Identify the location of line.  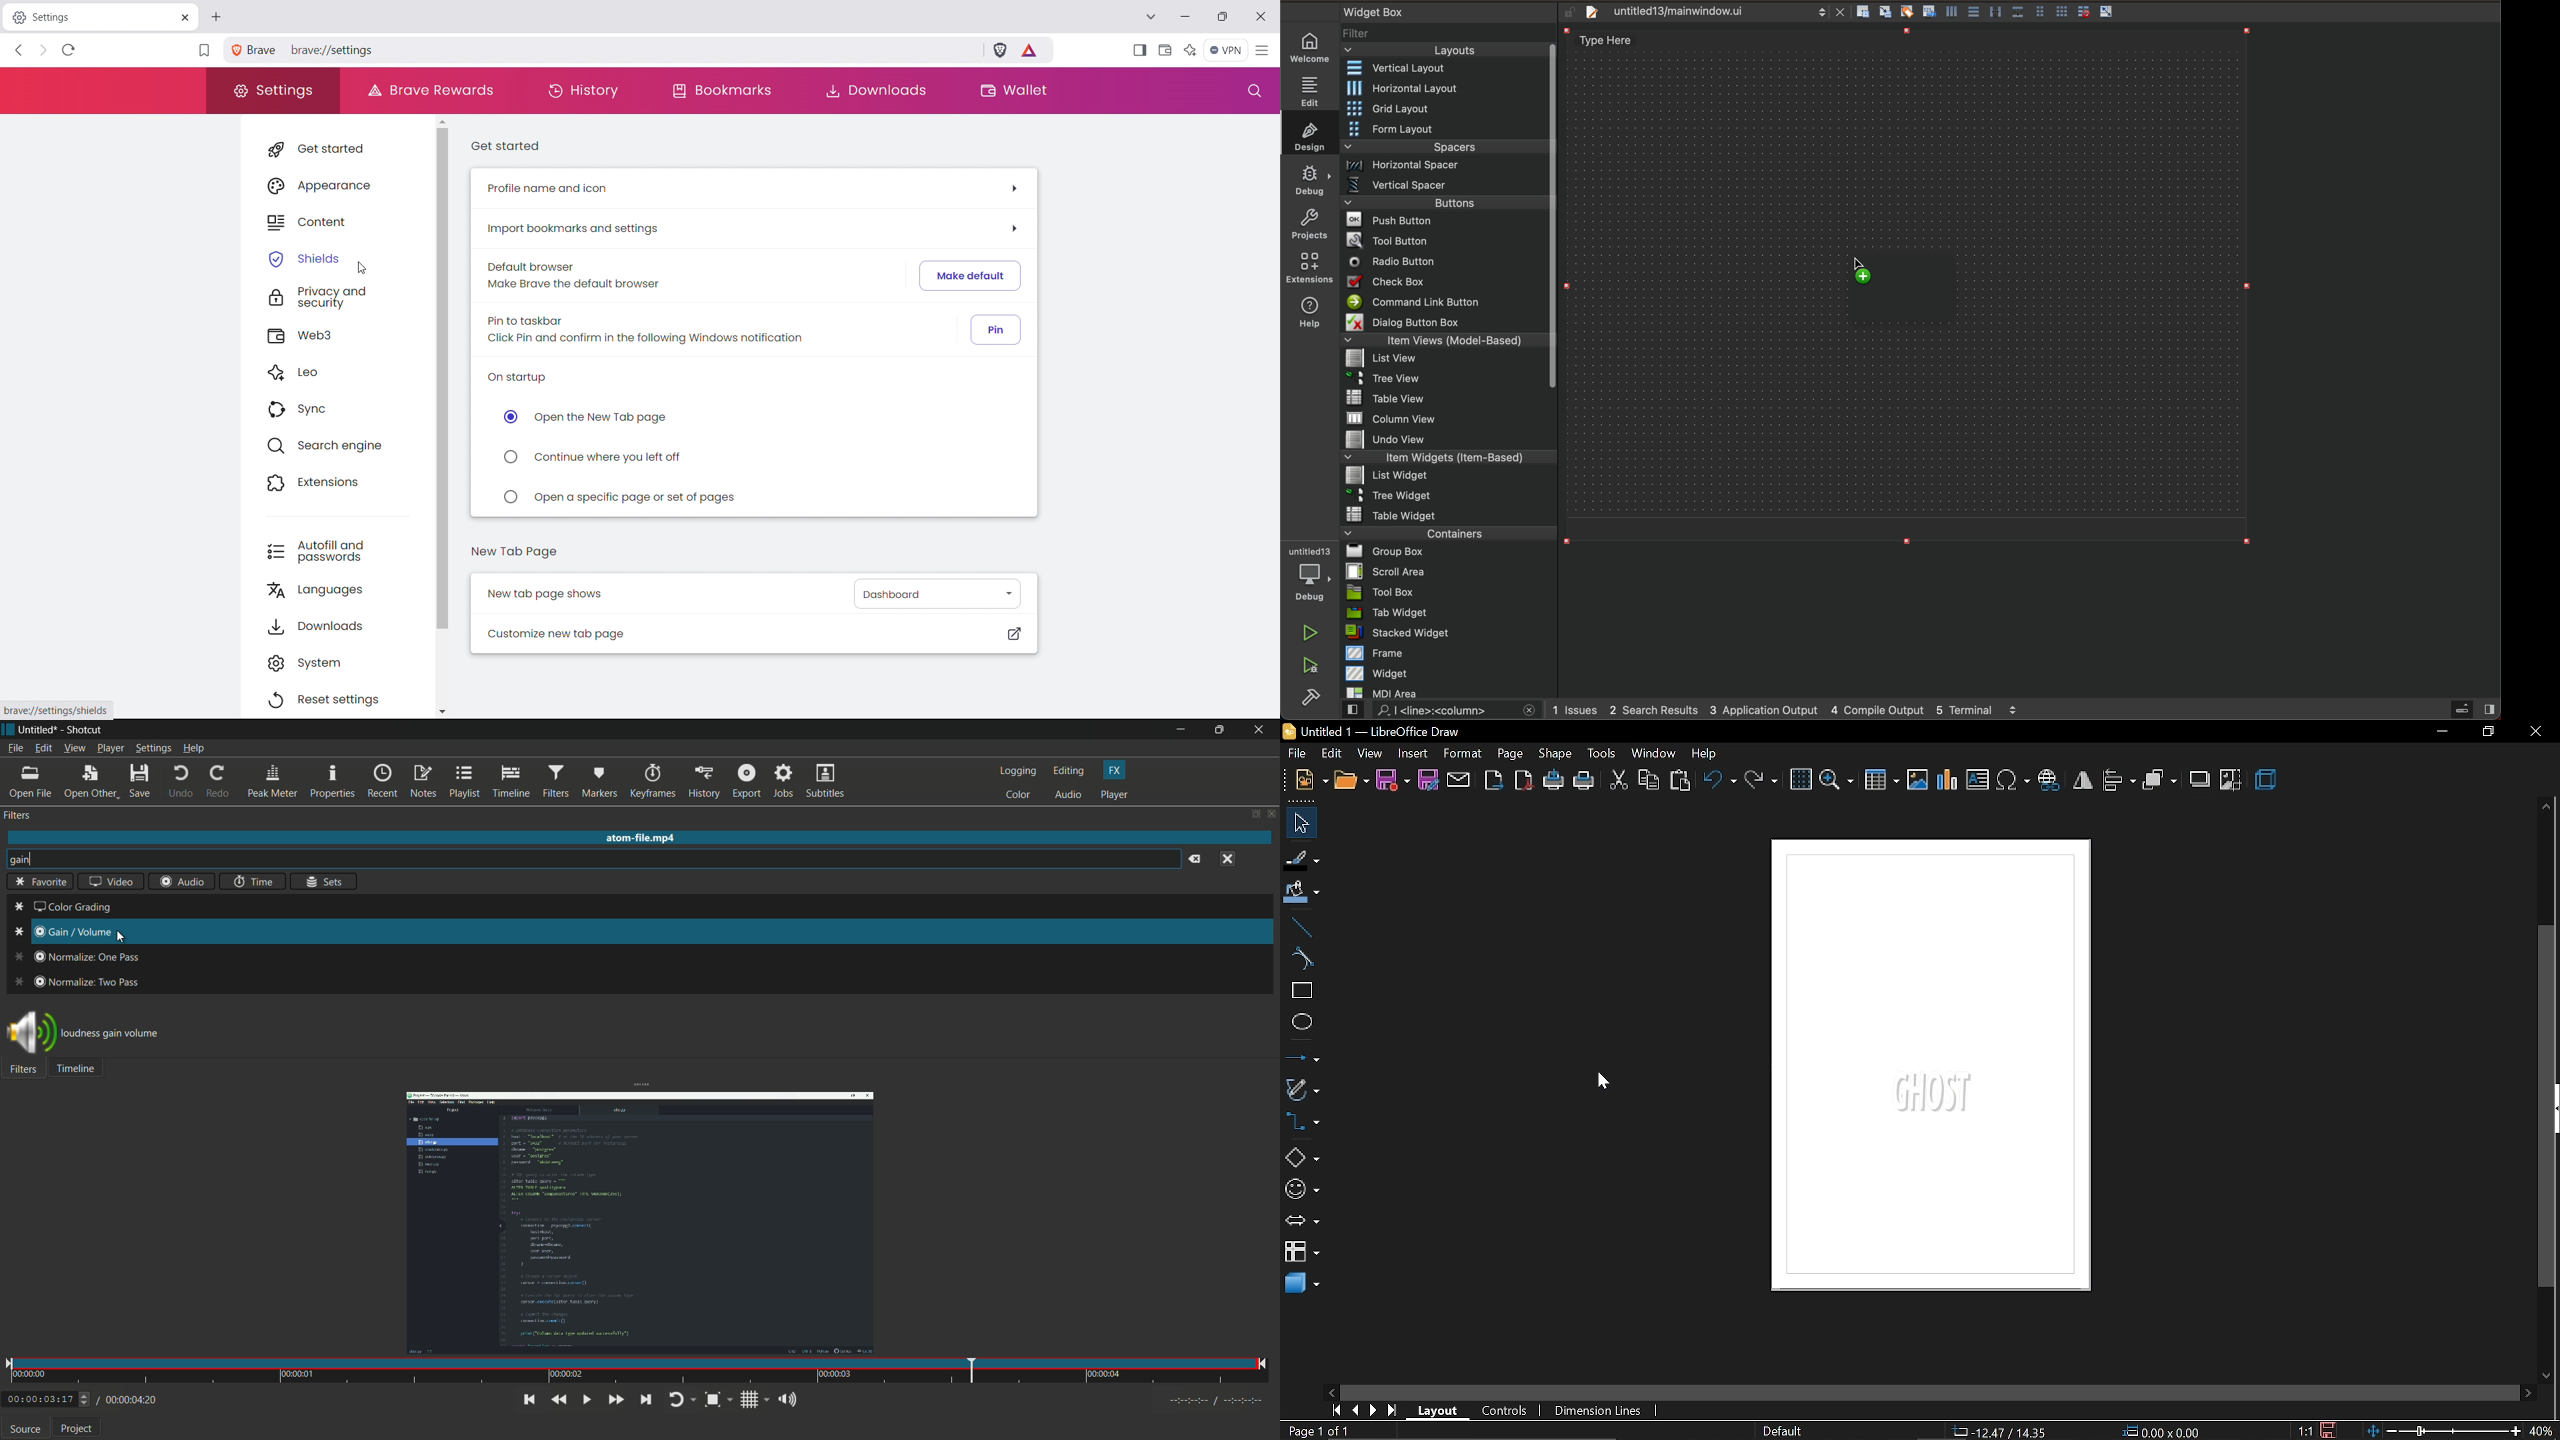
(1298, 926).